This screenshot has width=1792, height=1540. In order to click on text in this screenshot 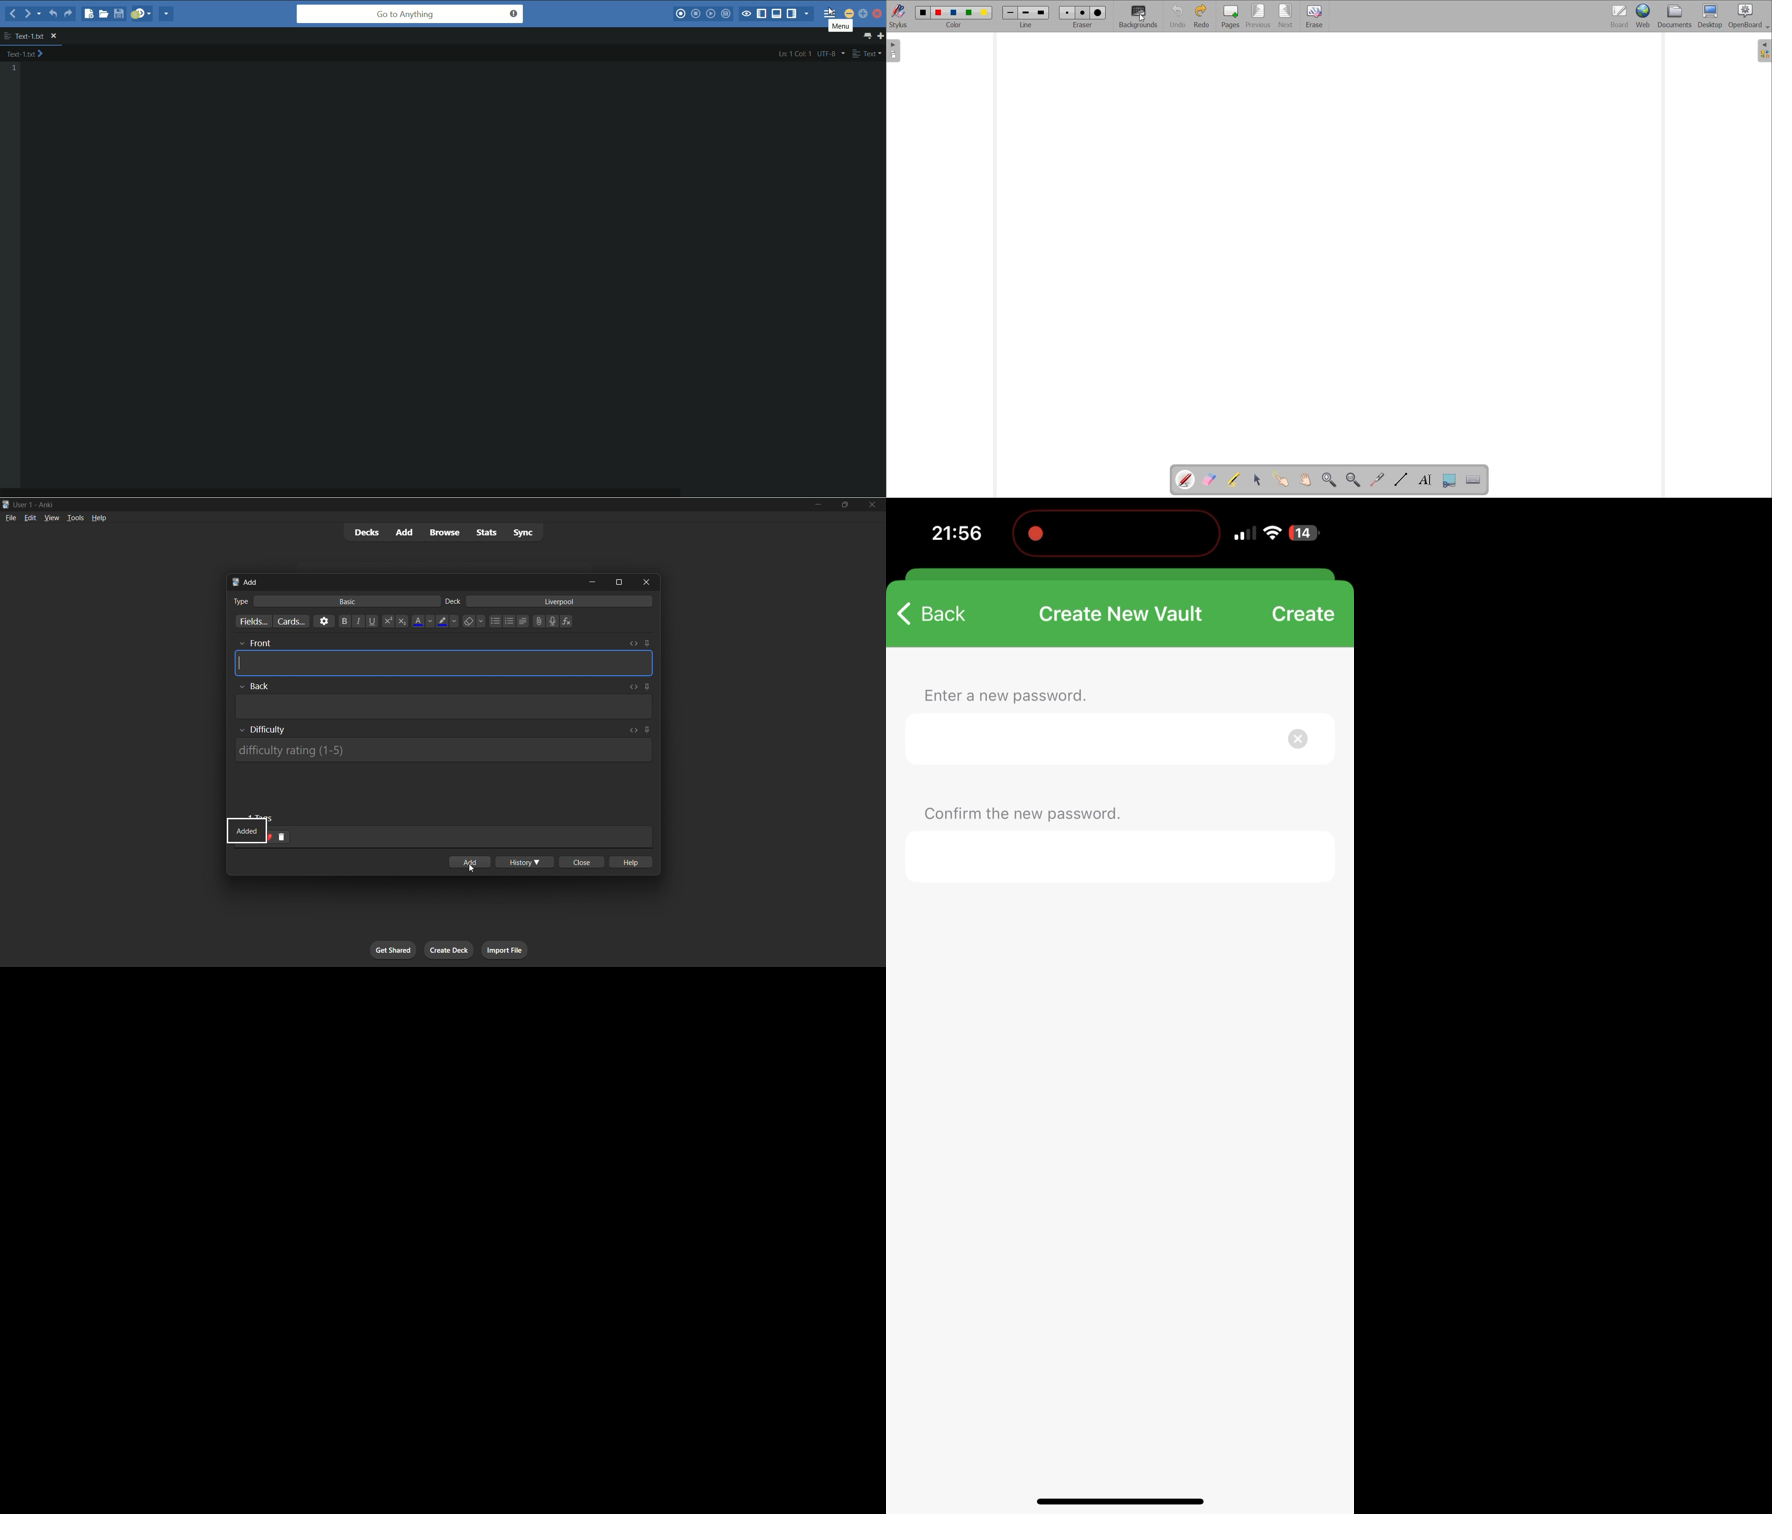, I will do `click(867, 54)`.